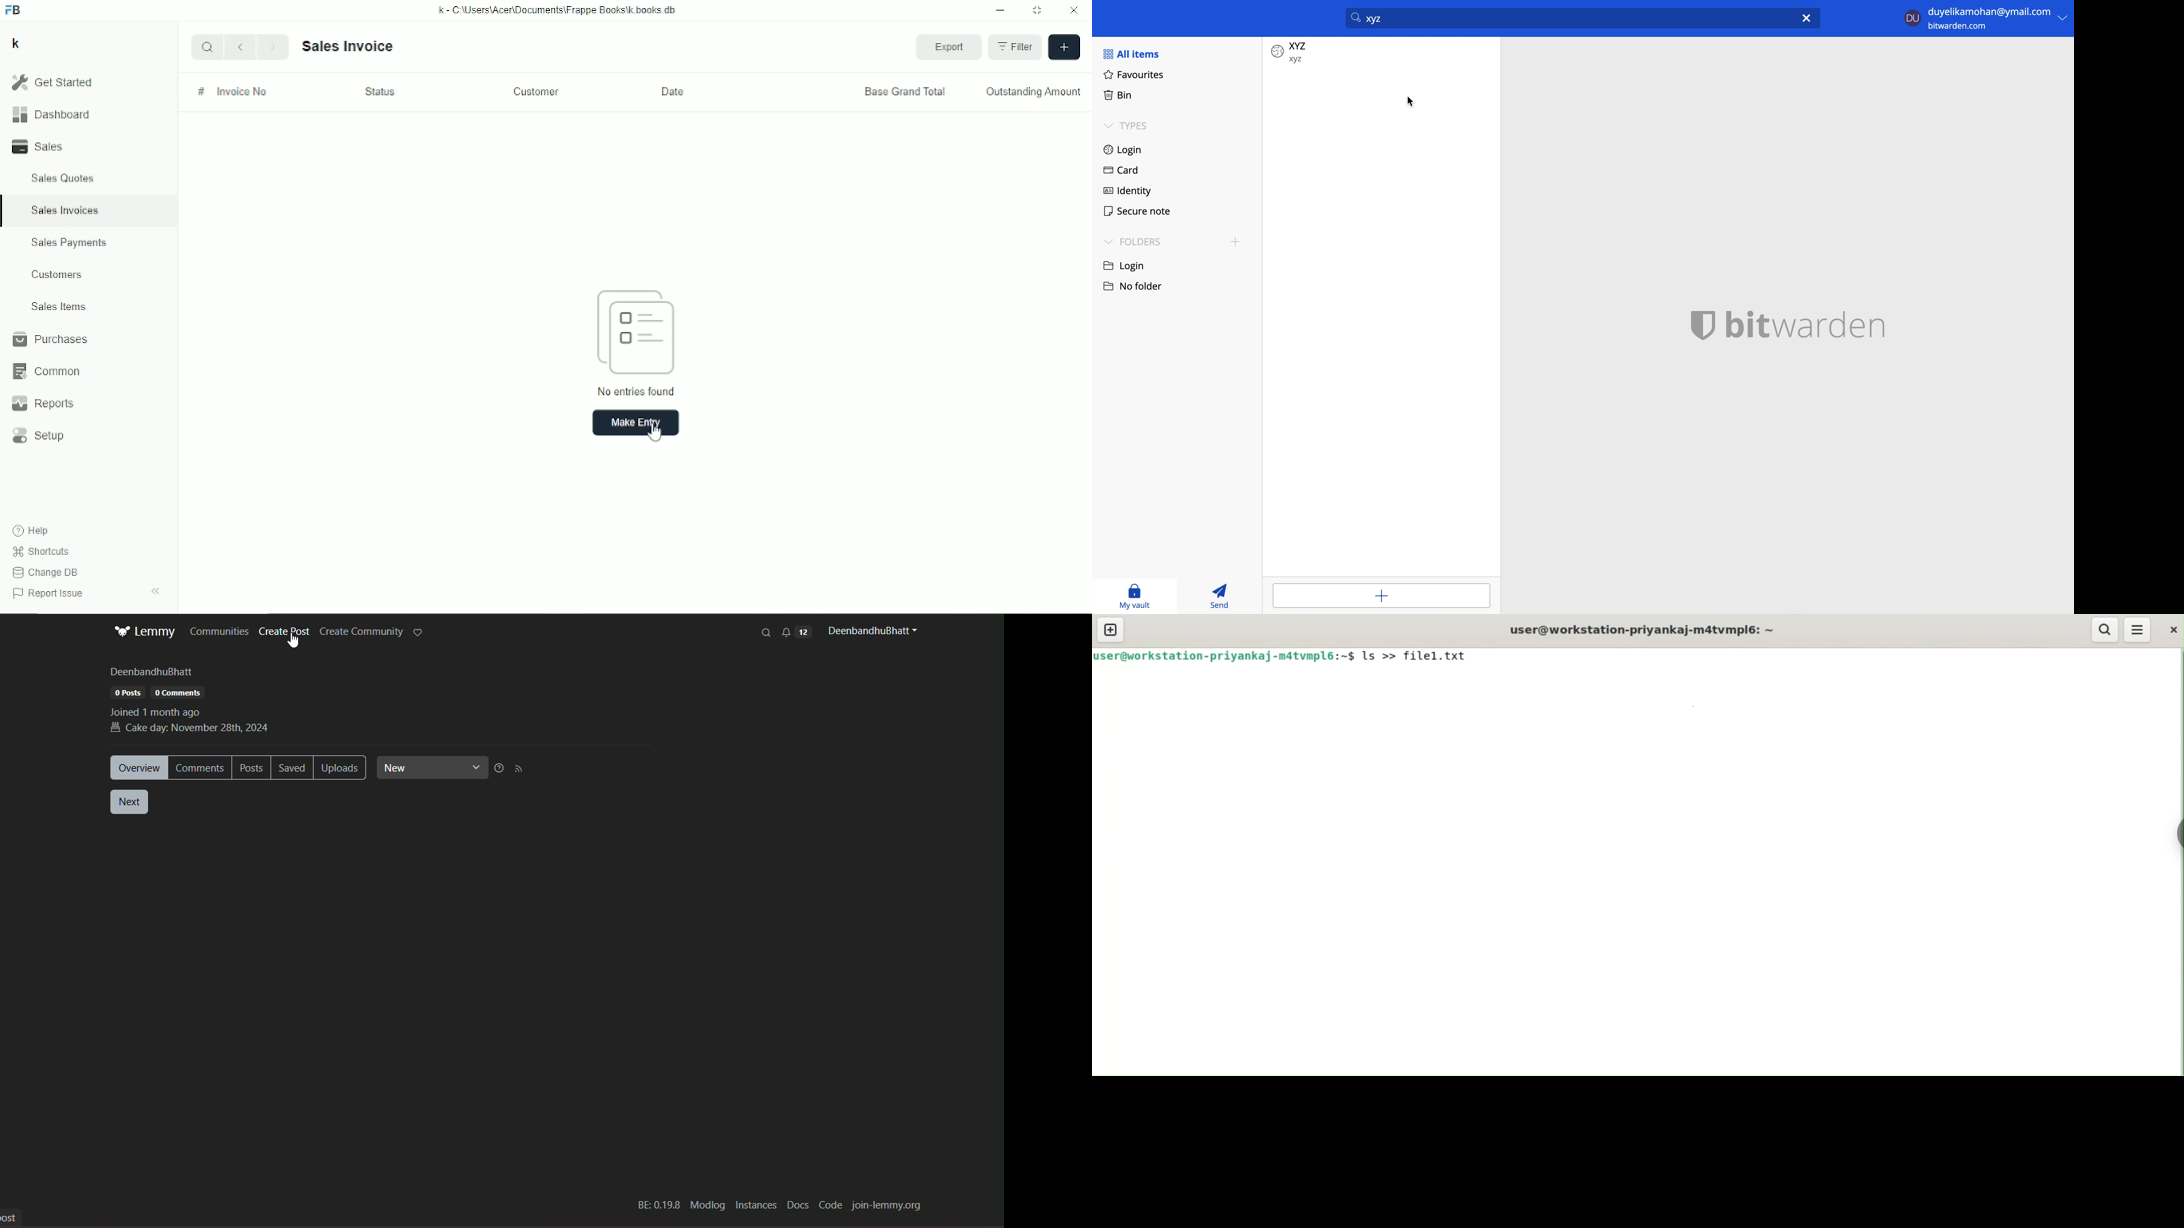 The height and width of the screenshot is (1232, 2184). I want to click on Docs, so click(796, 1204).